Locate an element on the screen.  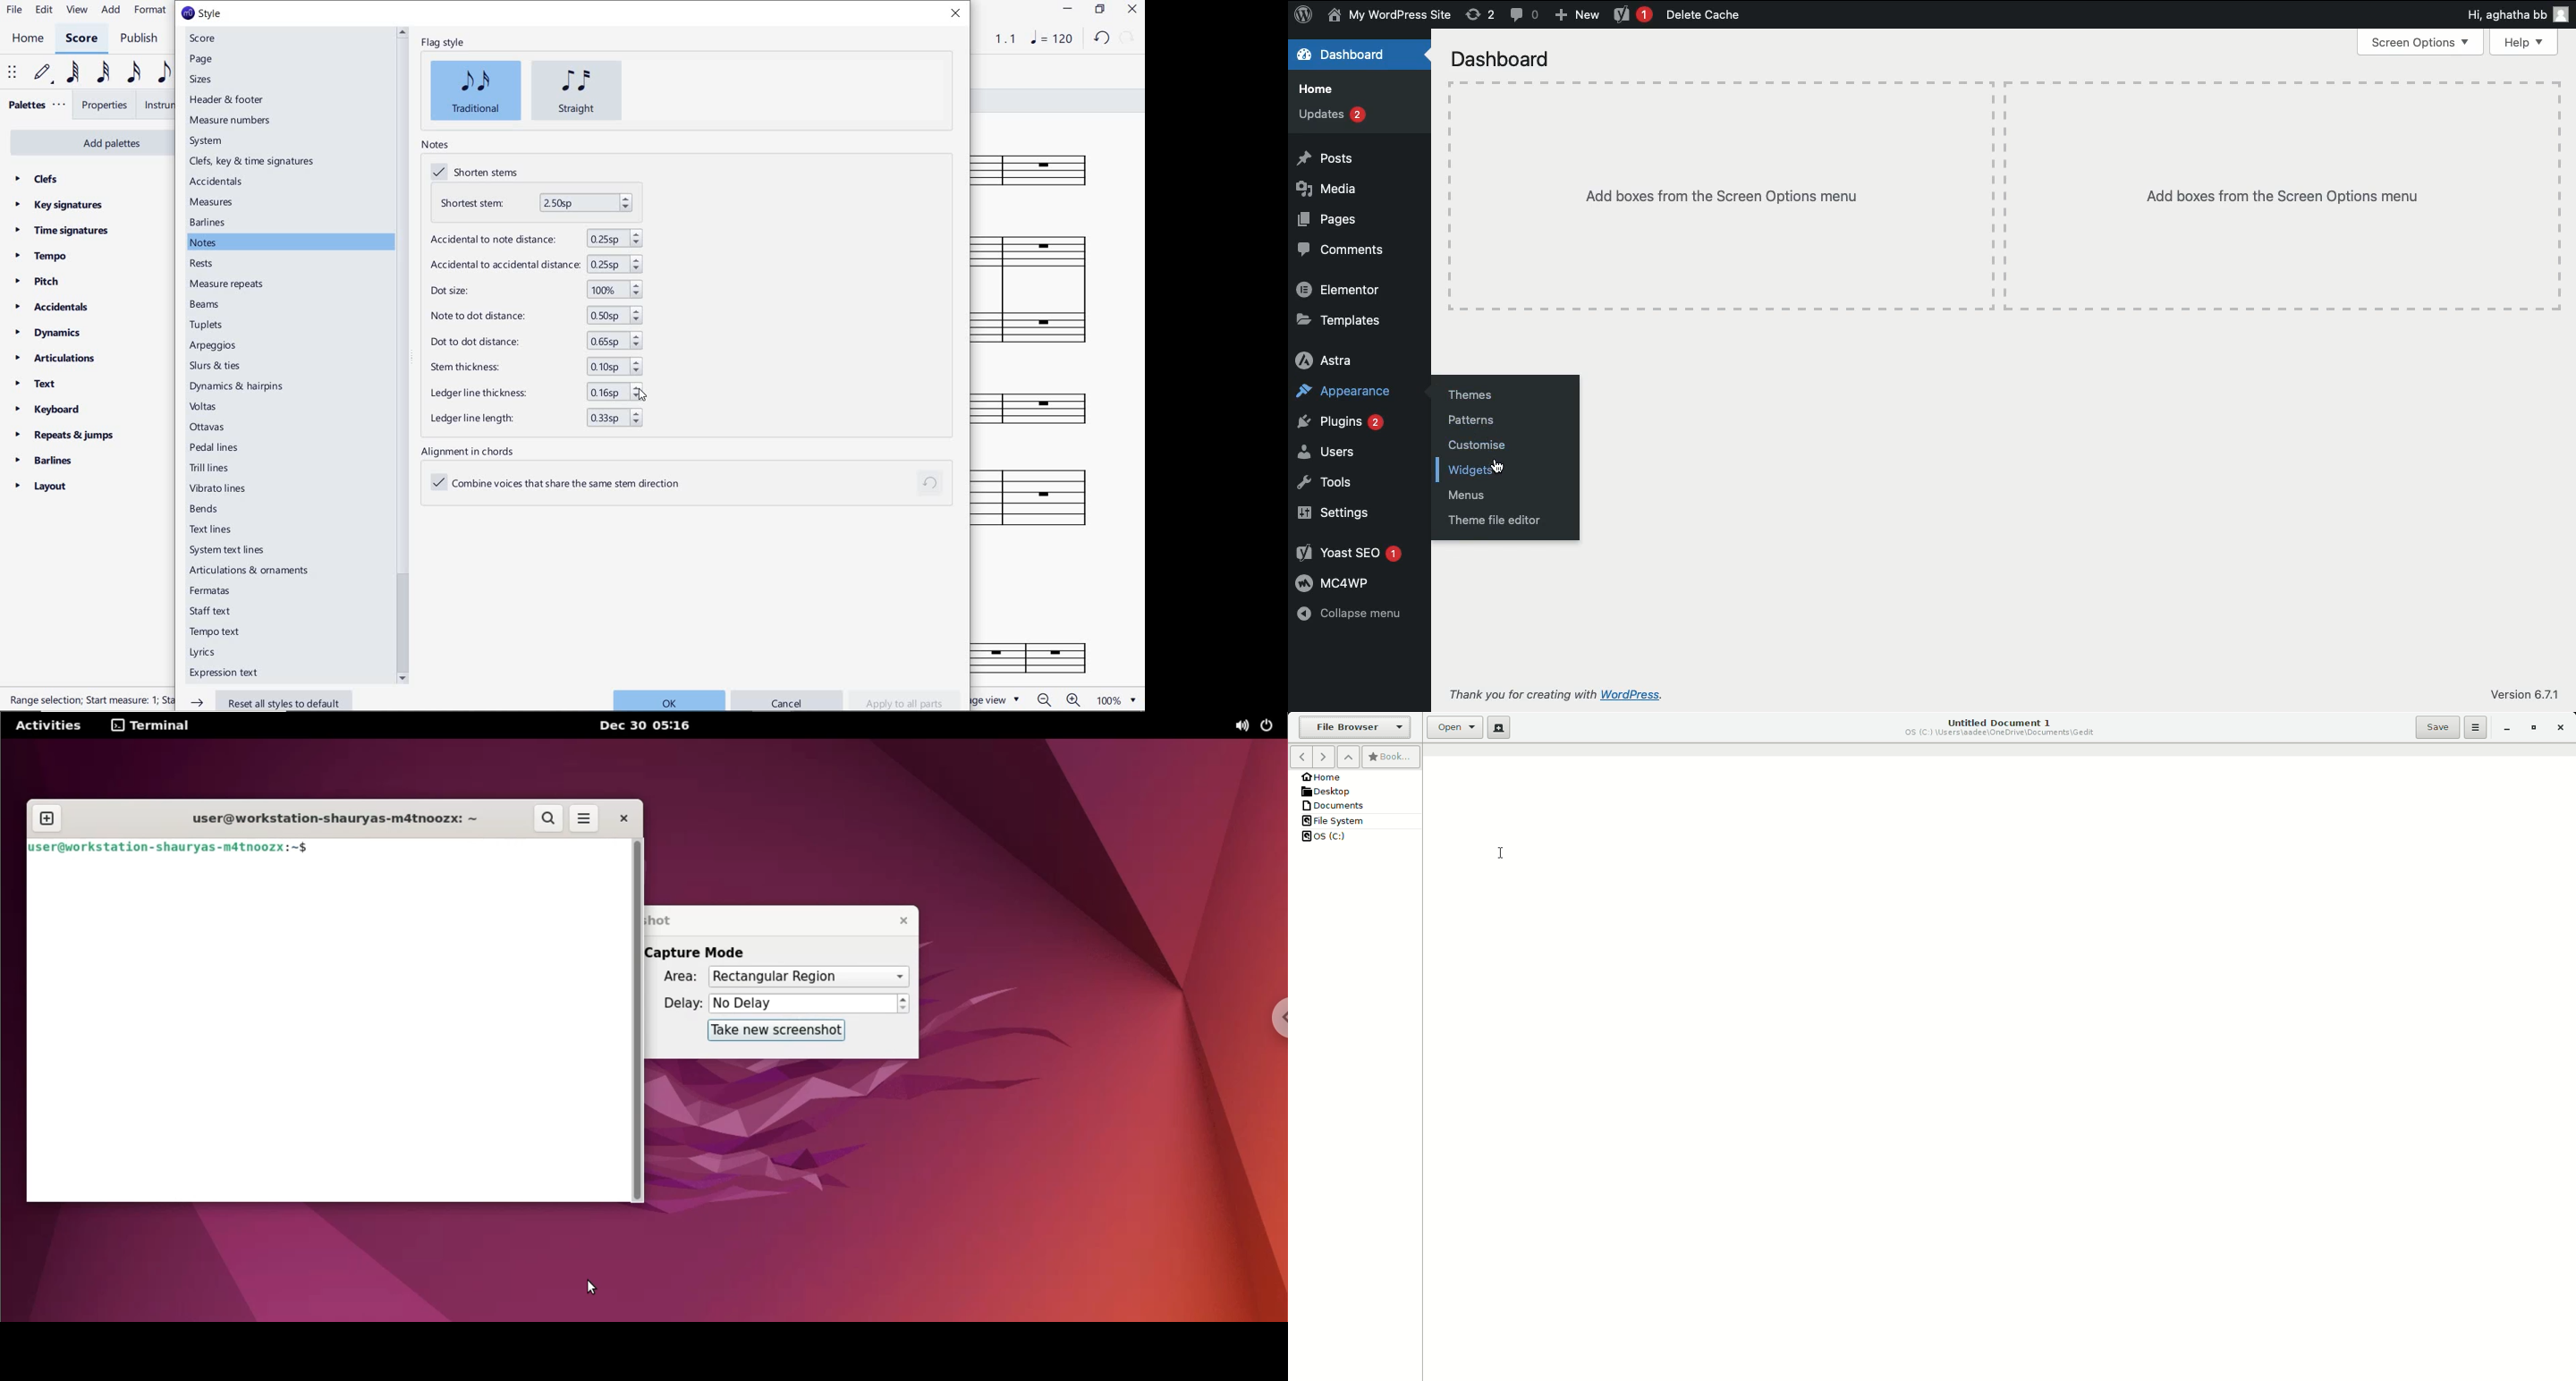
Astra is located at coordinates (1338, 358).